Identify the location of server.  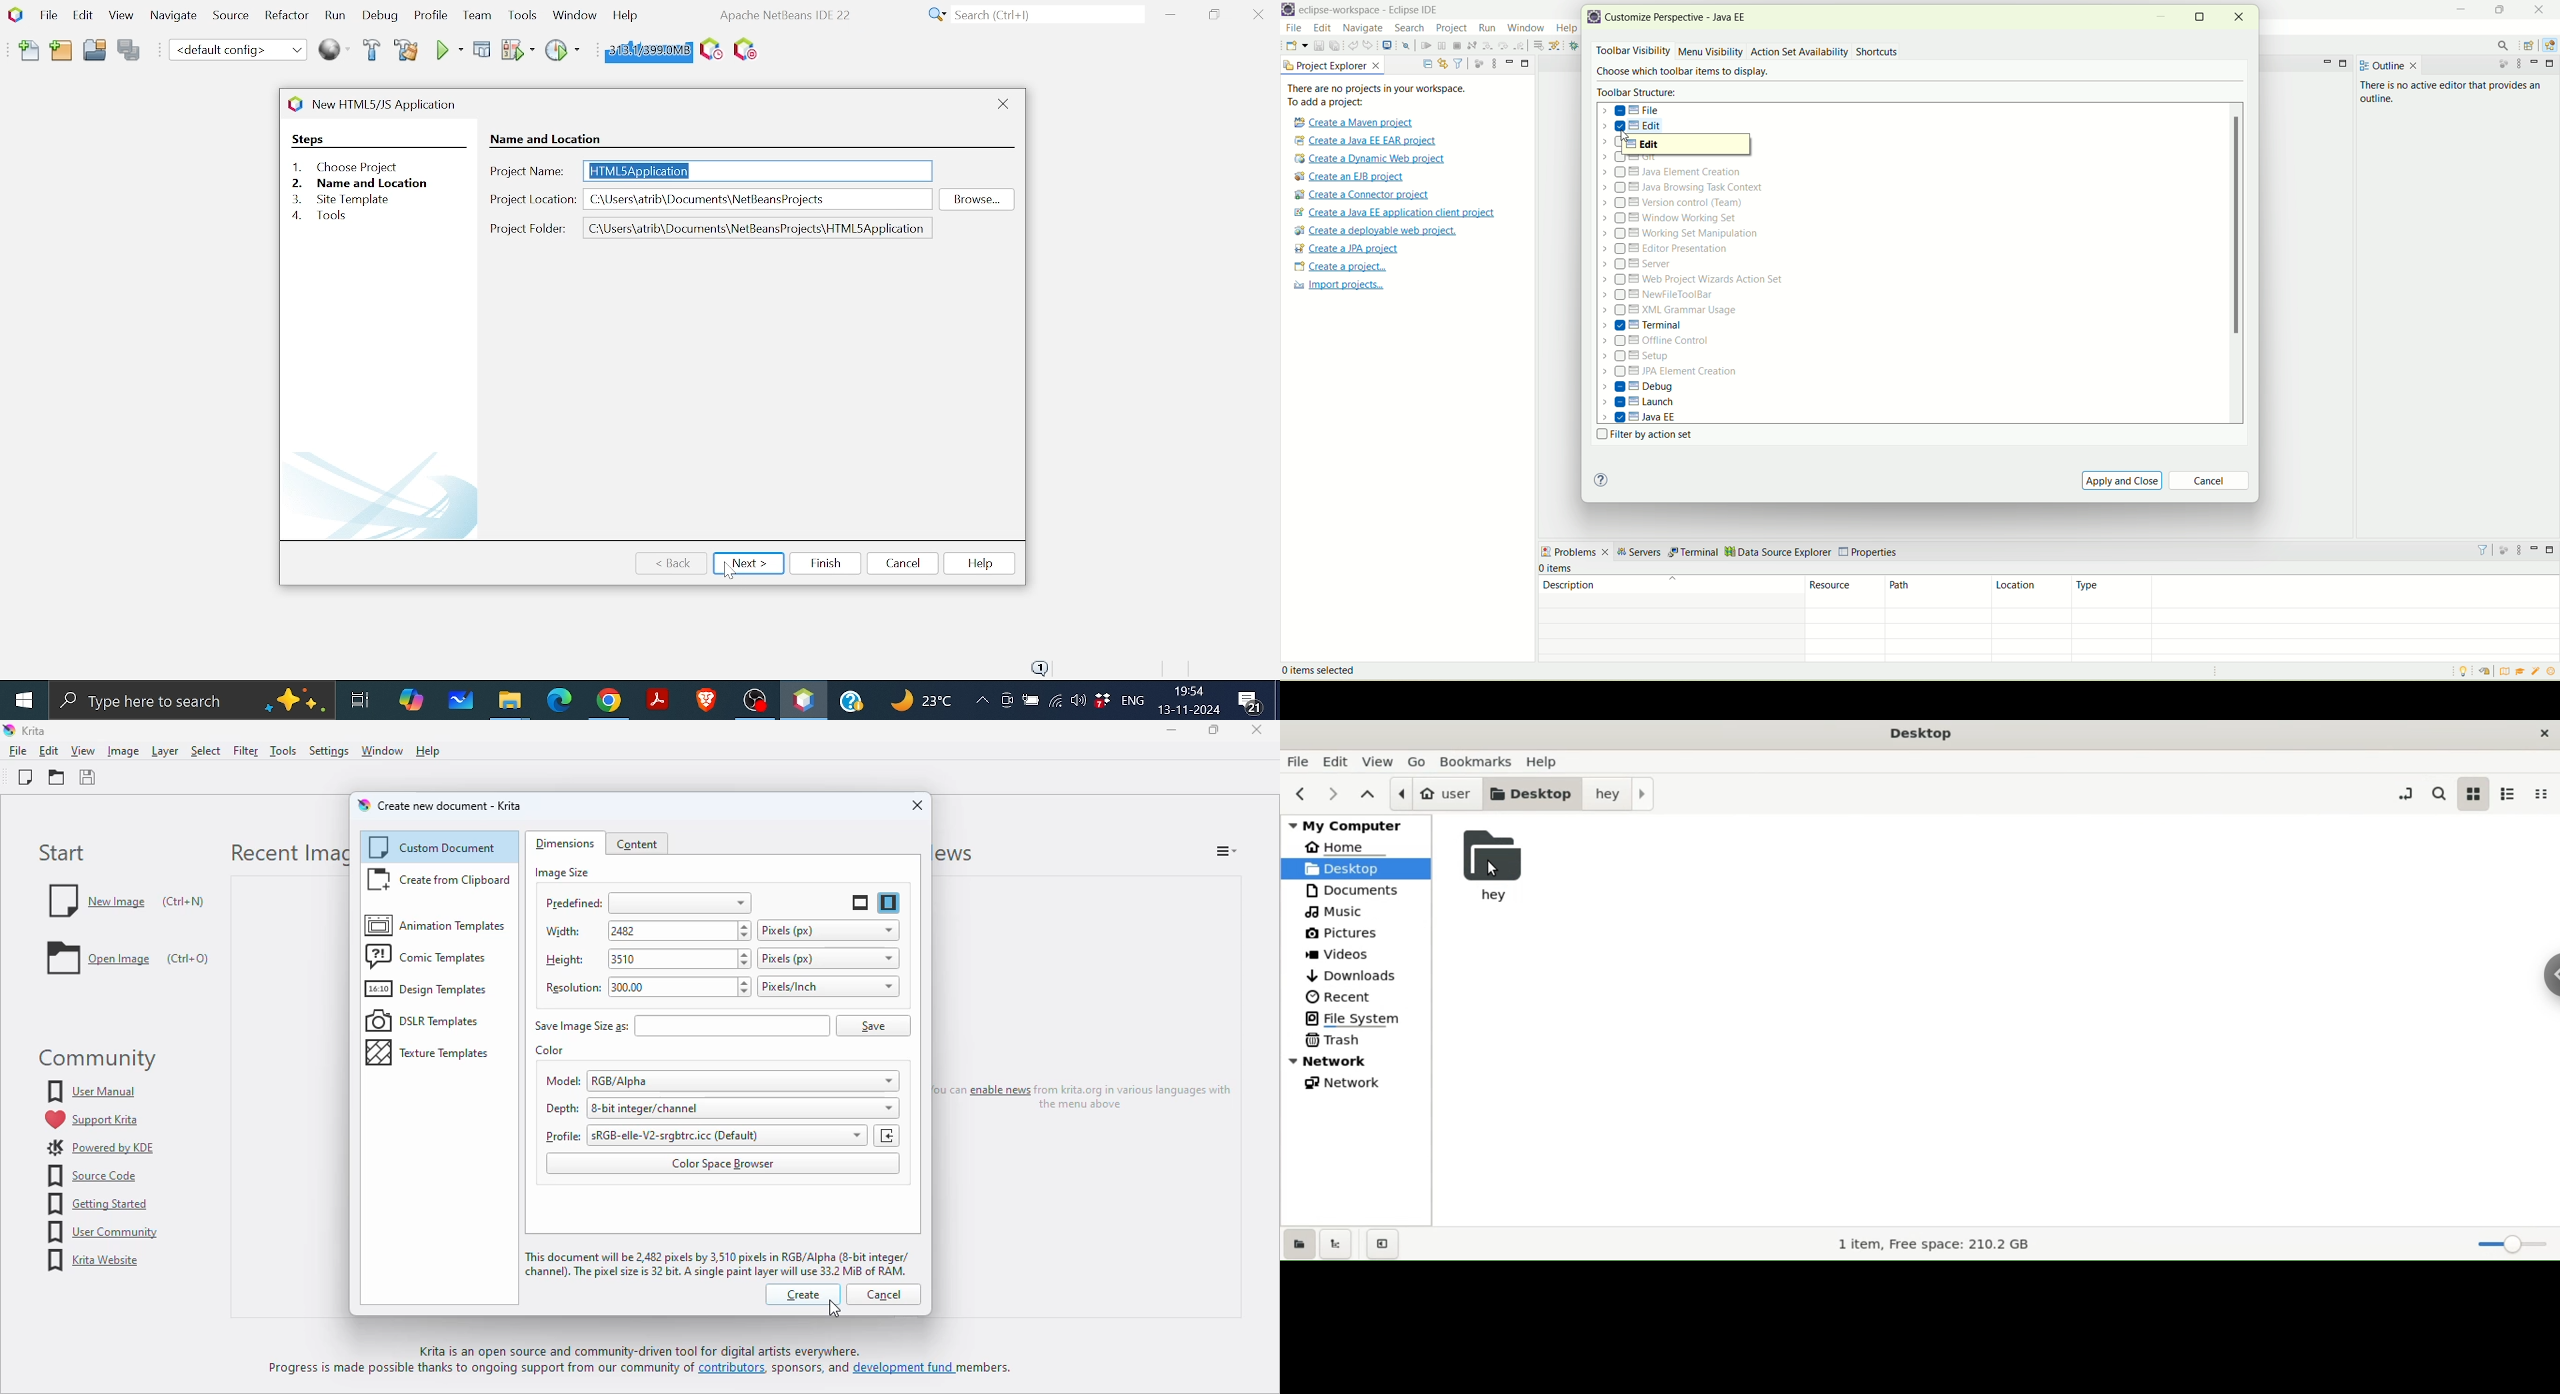
(1639, 266).